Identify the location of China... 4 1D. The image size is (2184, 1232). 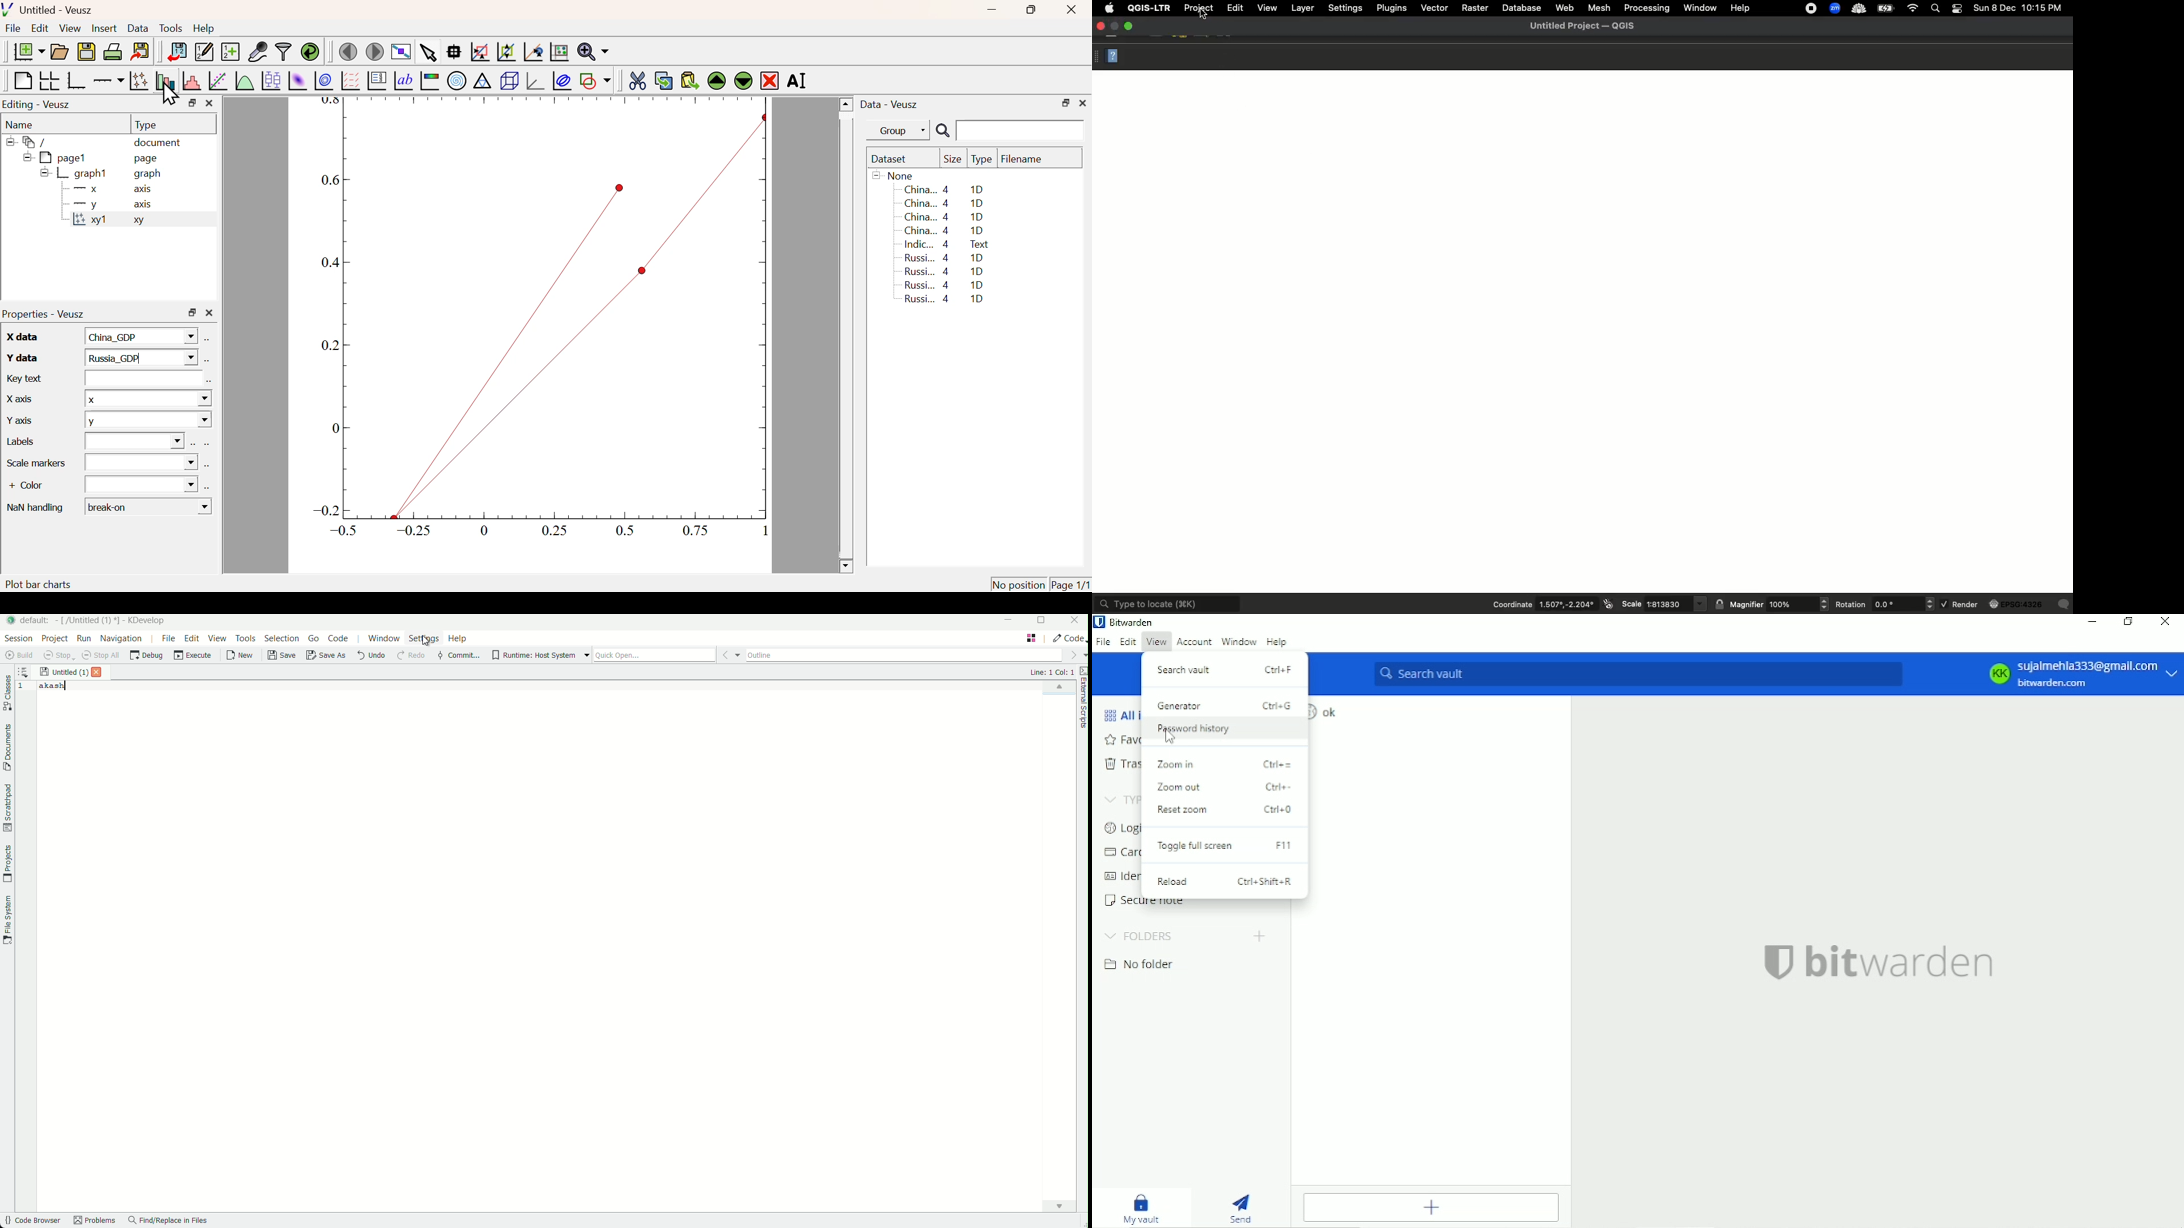
(944, 189).